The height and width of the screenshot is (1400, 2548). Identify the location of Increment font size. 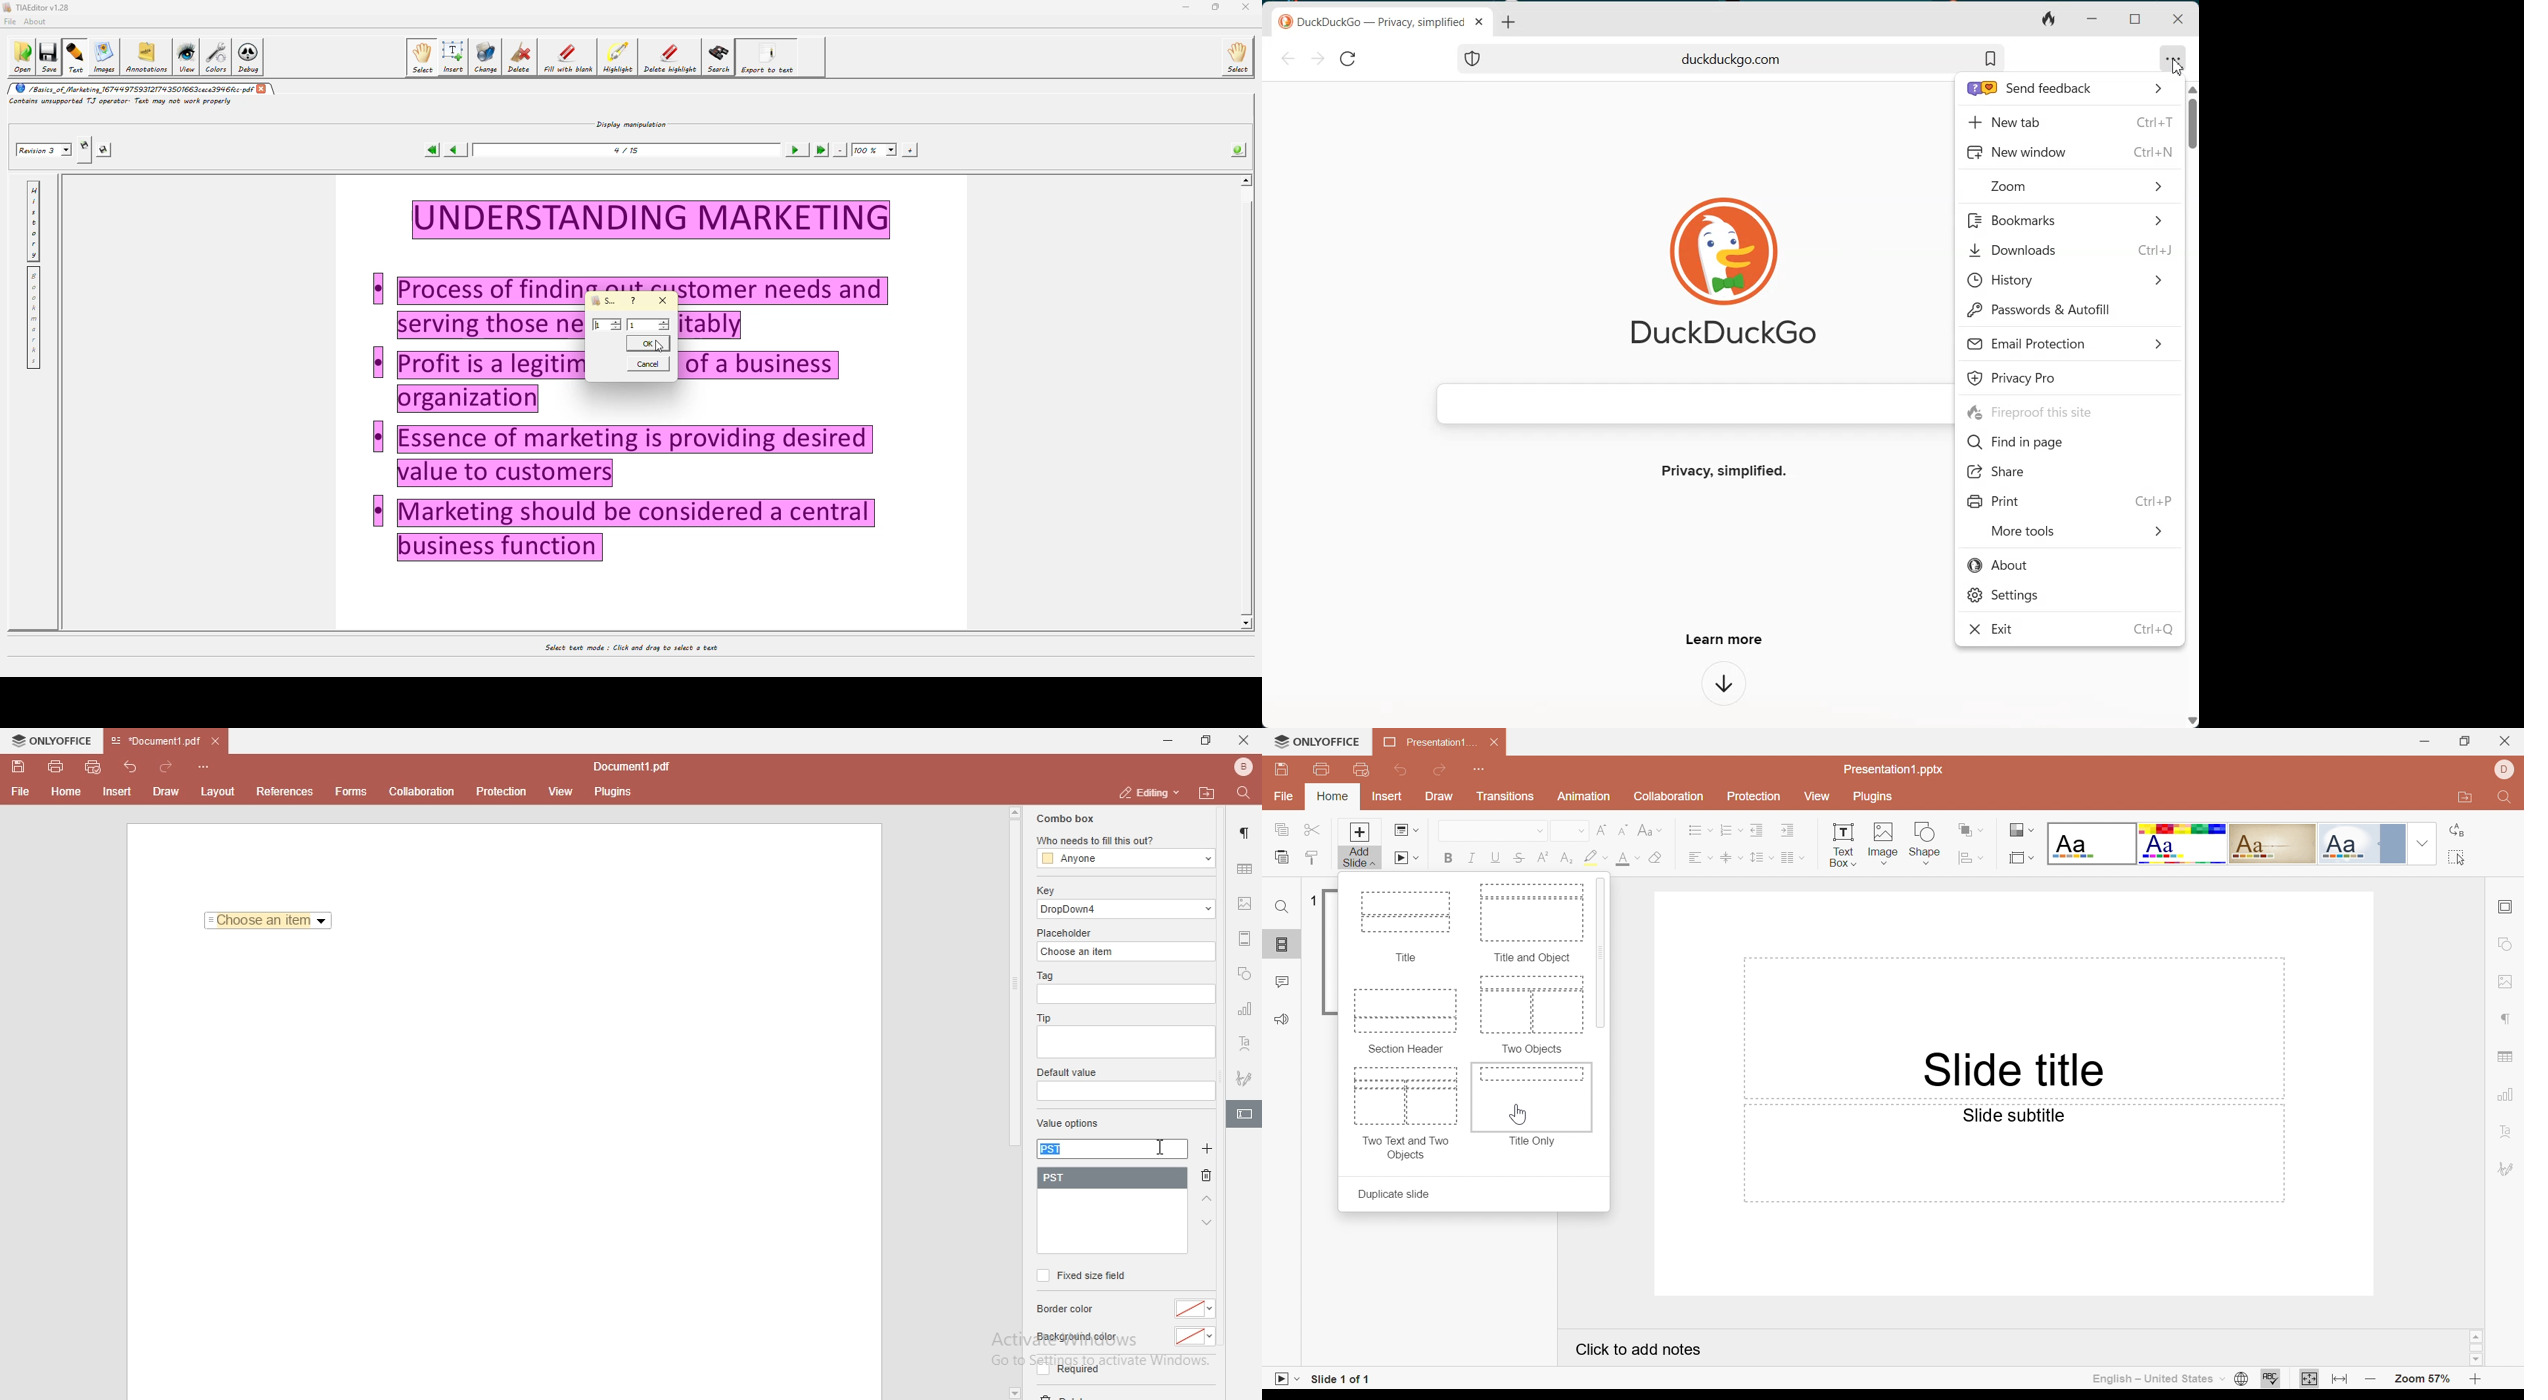
(1603, 831).